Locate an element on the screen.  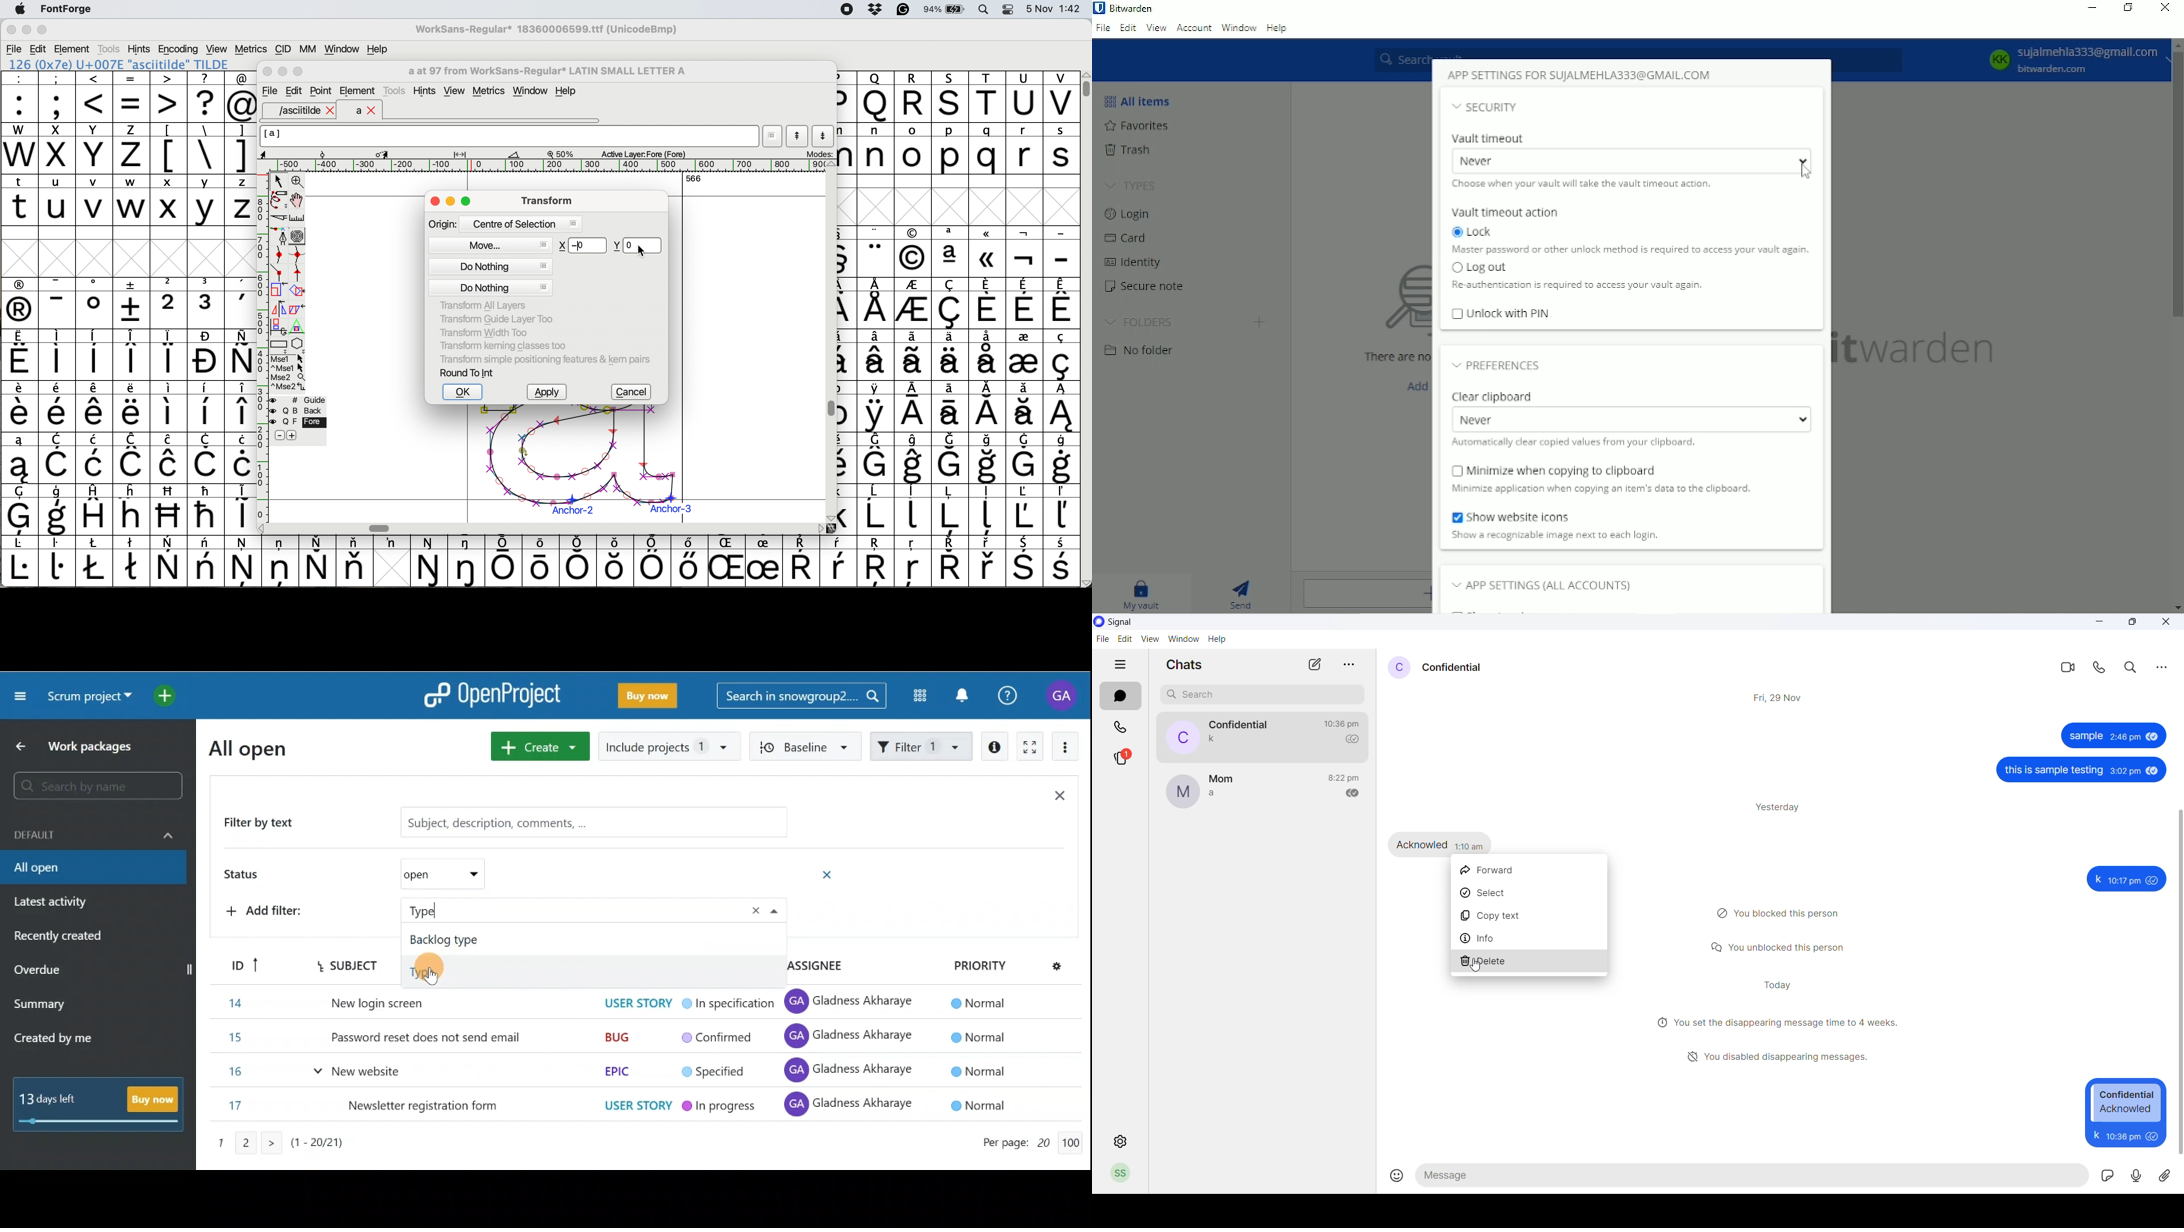
select is located at coordinates (279, 180).